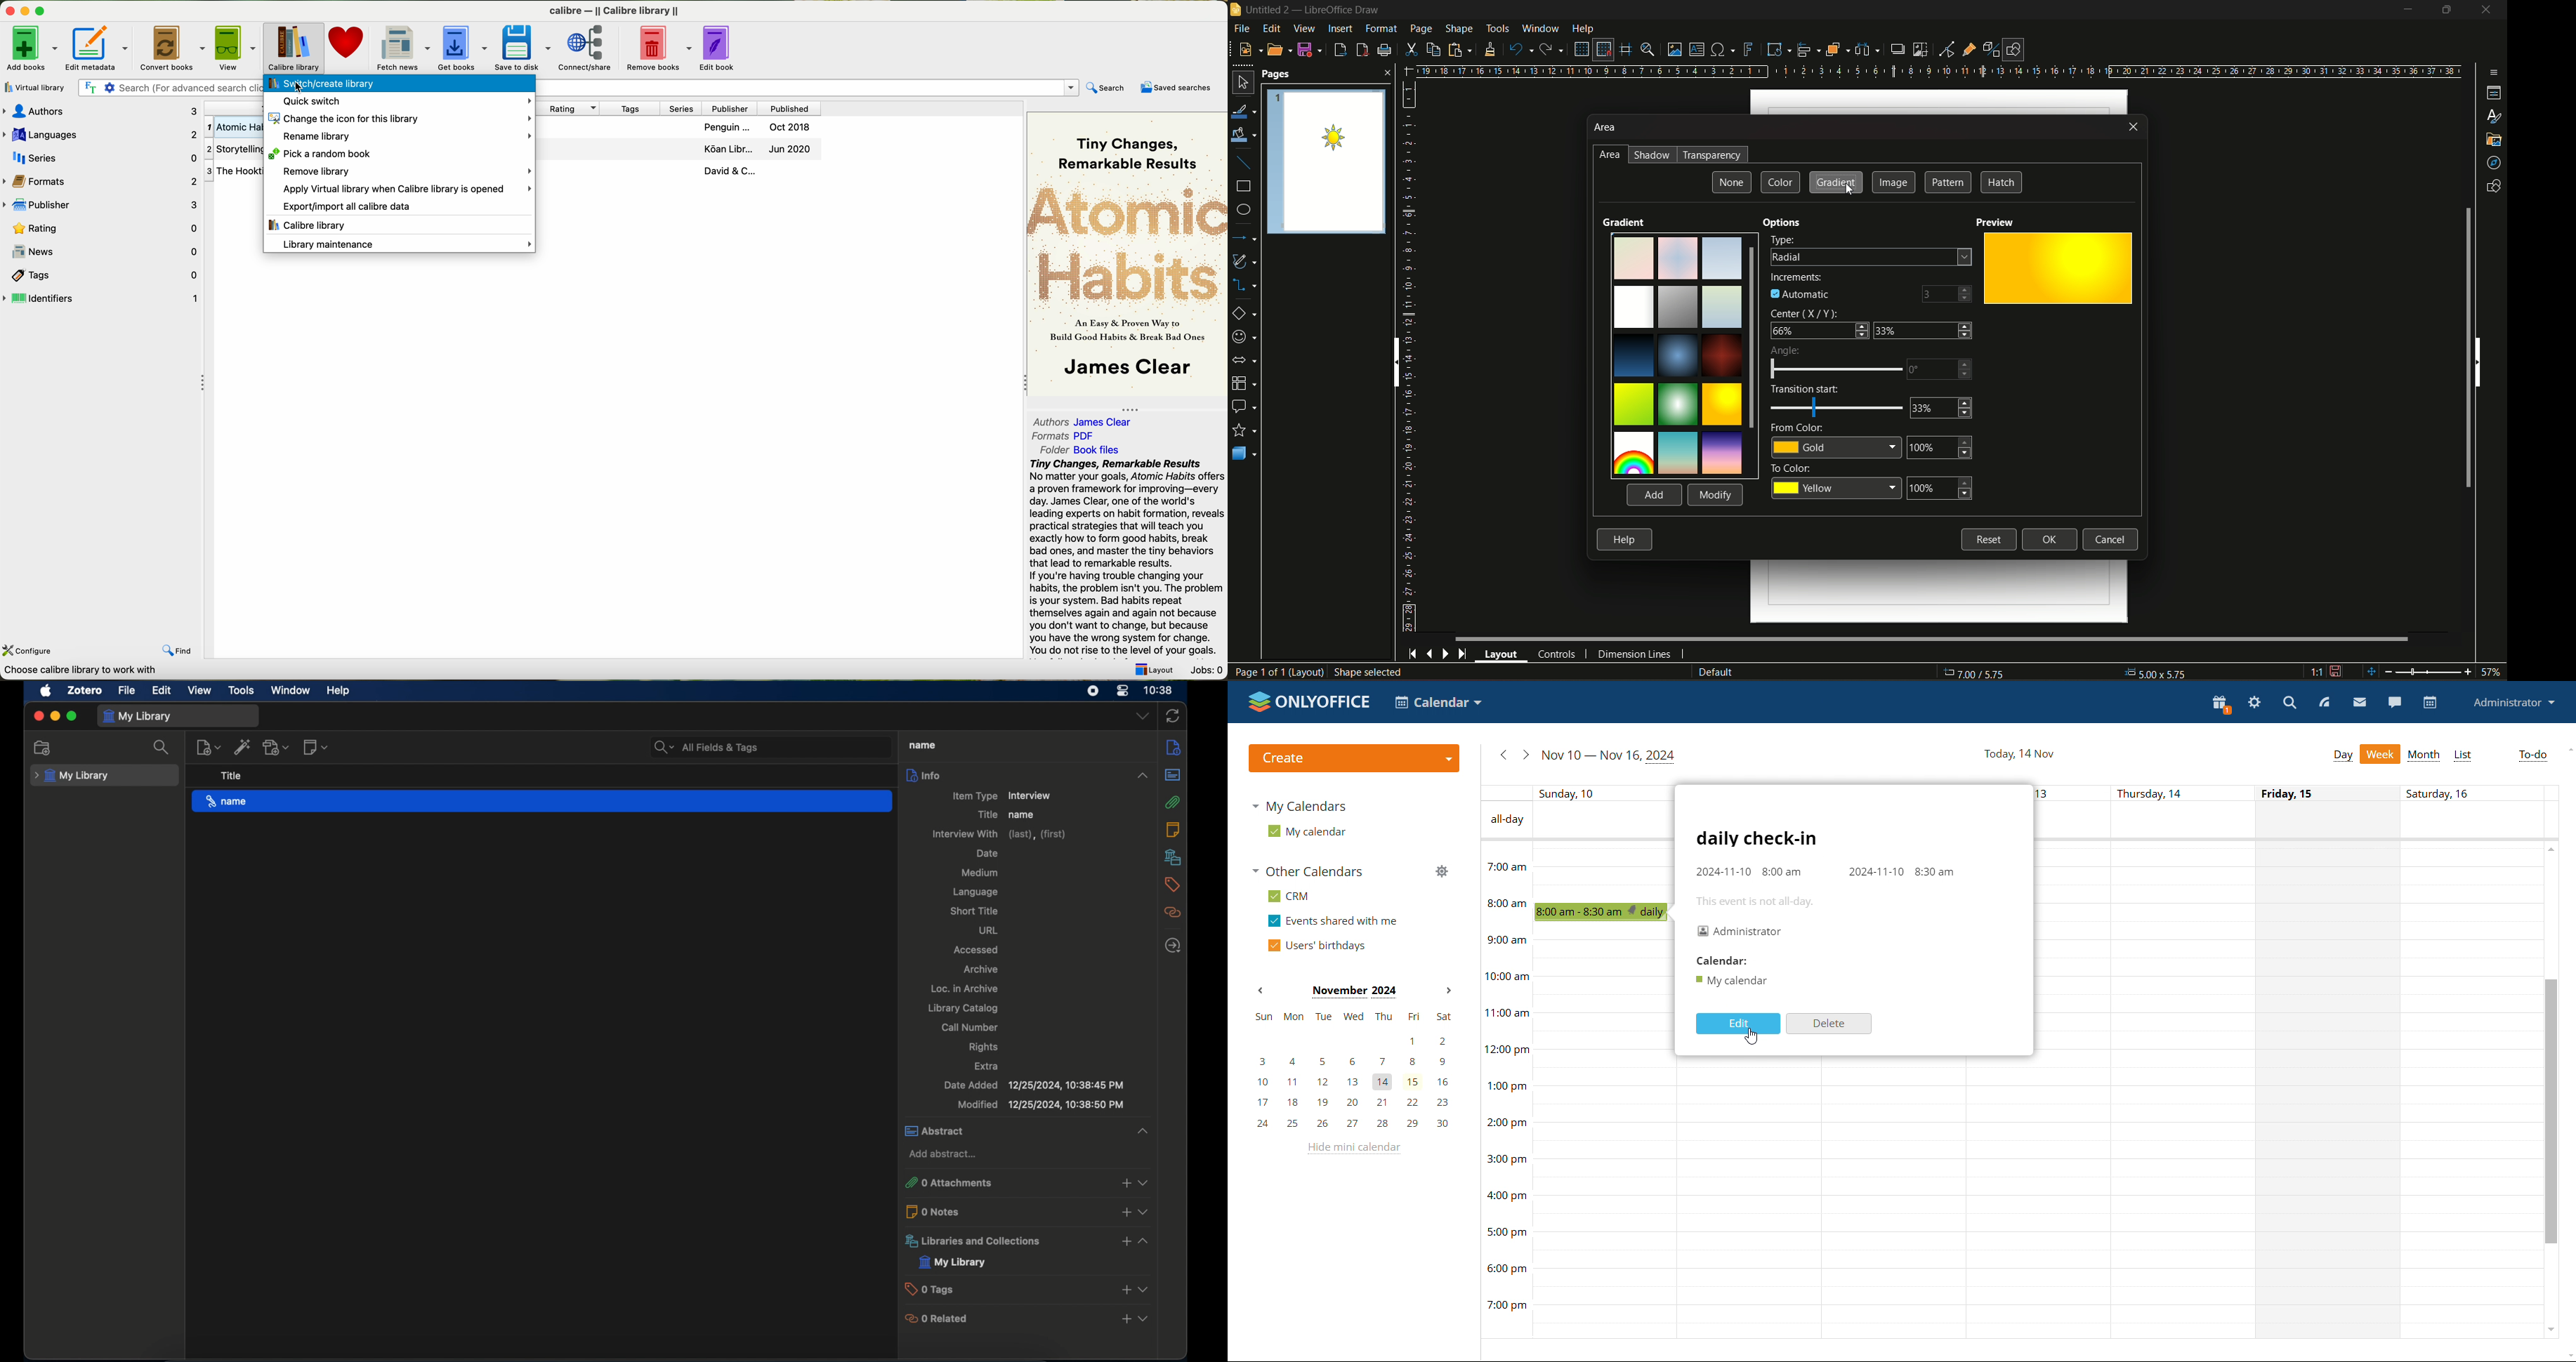 This screenshot has width=2576, height=1372. Describe the element at coordinates (1730, 981) in the screenshot. I see `calendar` at that location.